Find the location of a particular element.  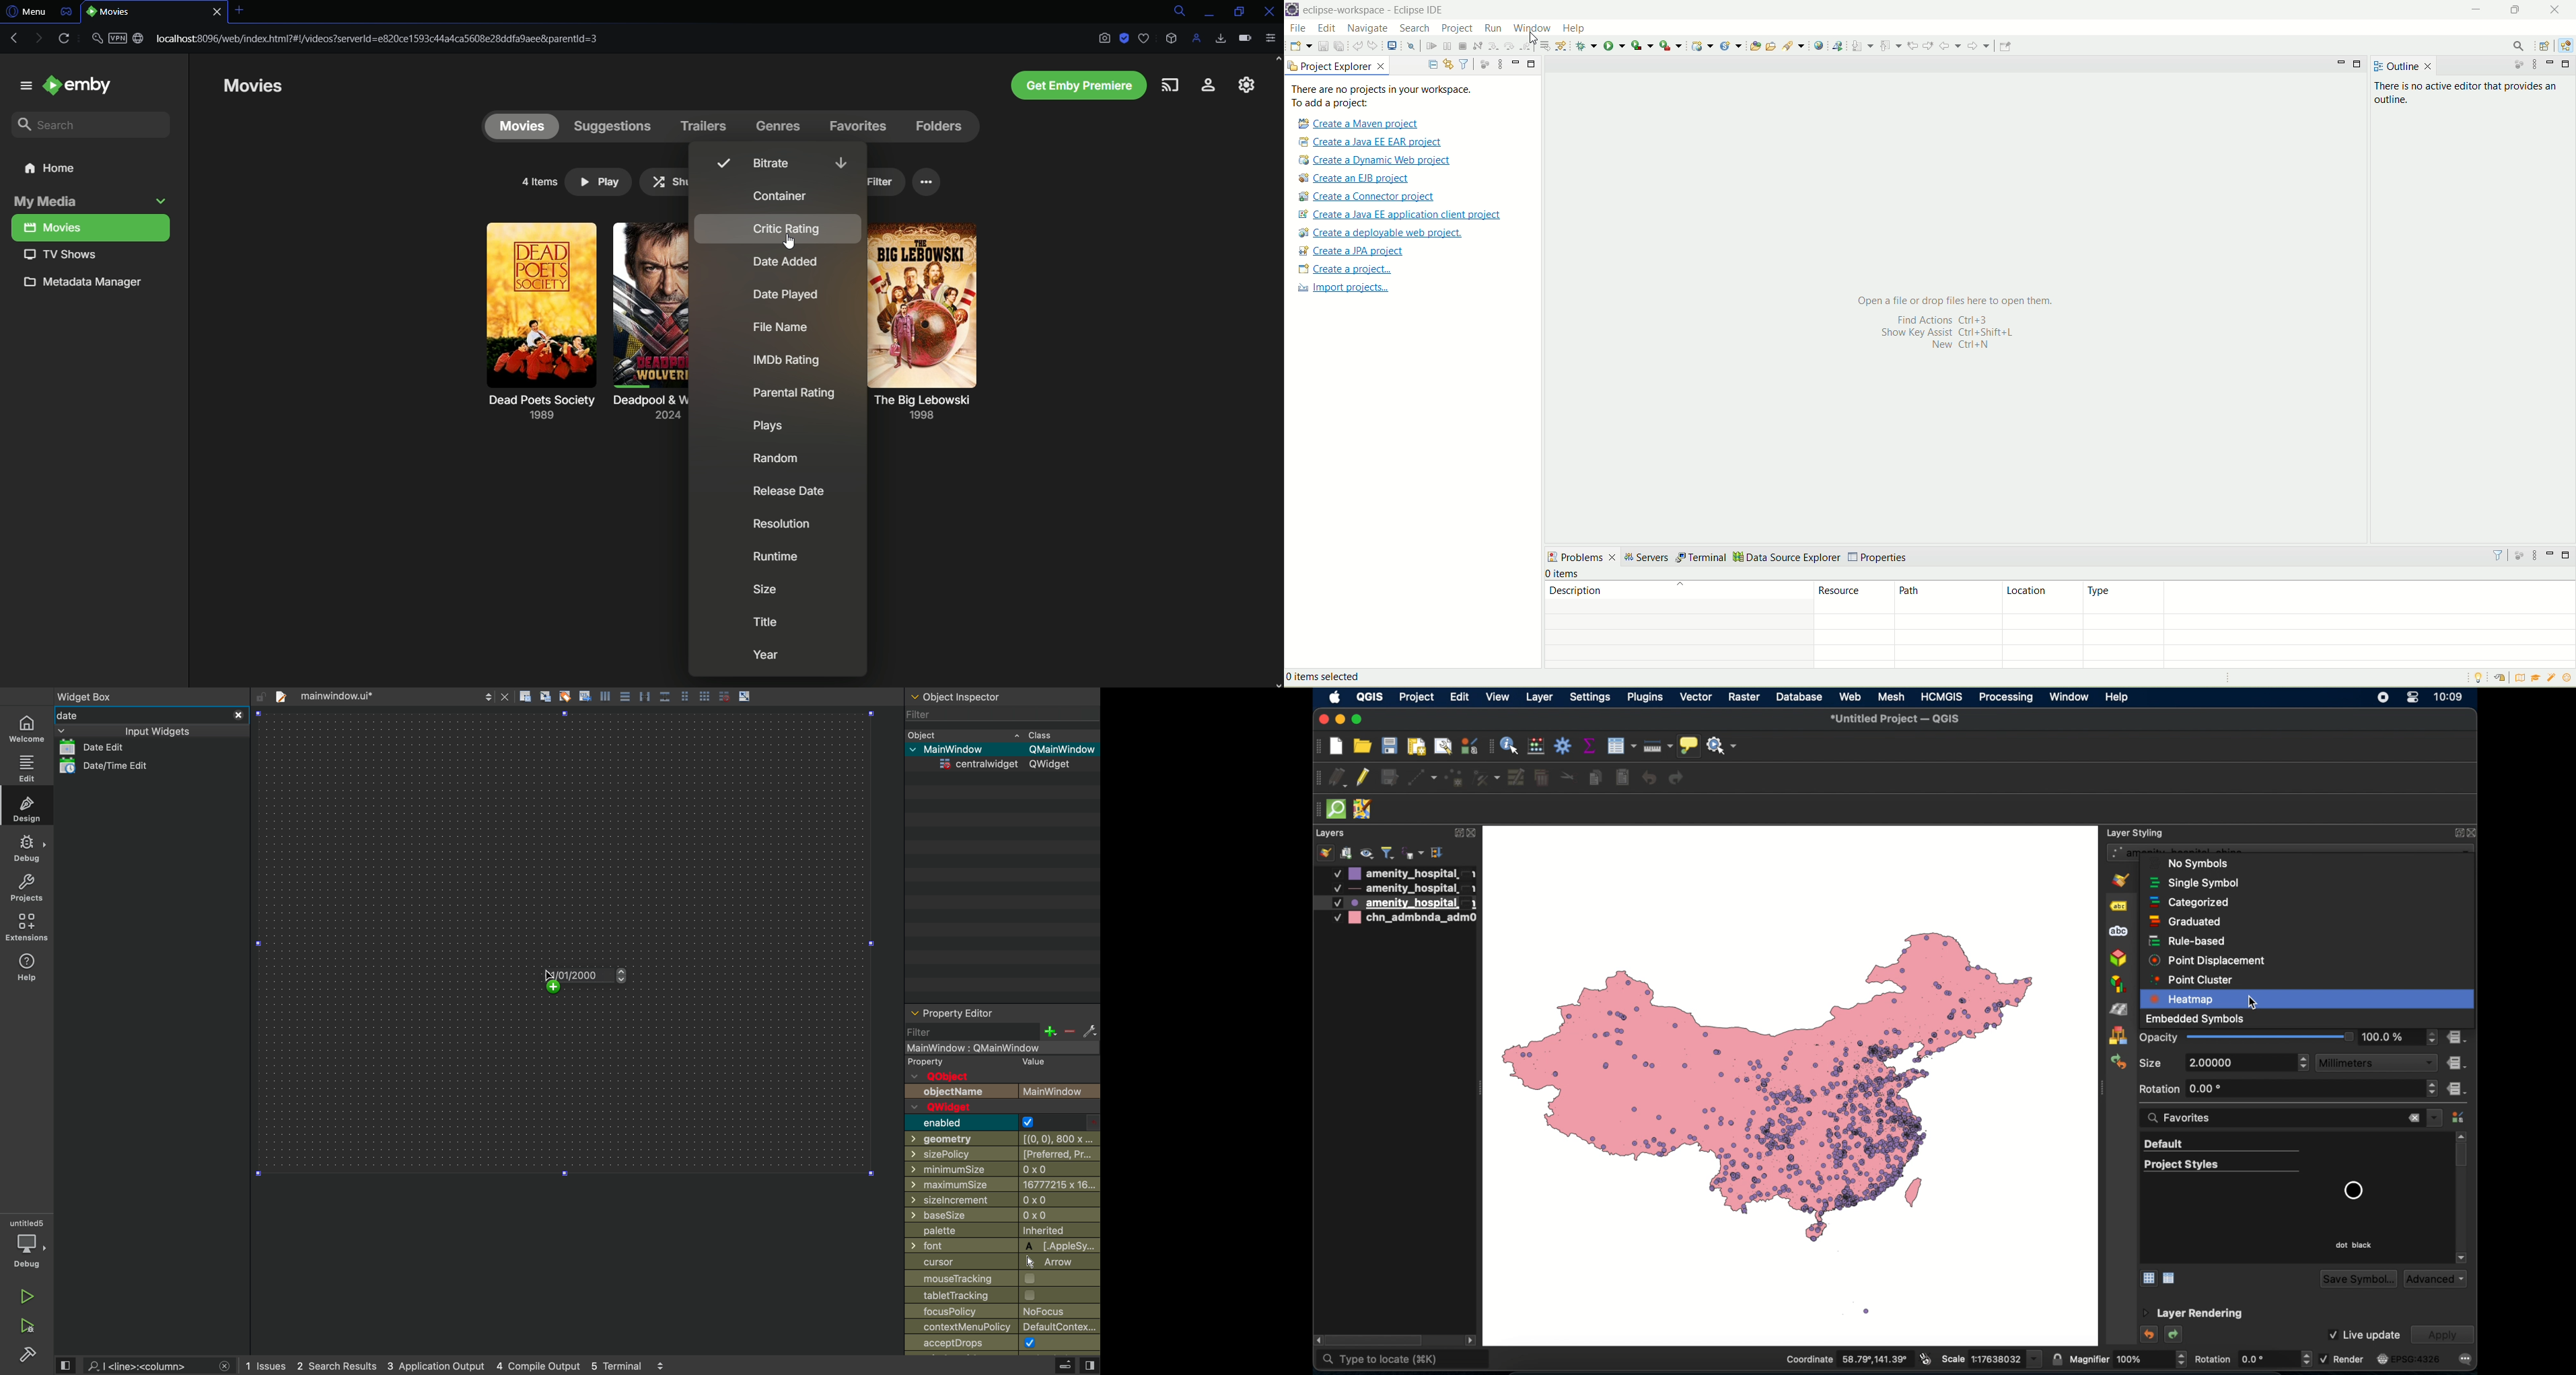

suspend is located at coordinates (1446, 47).